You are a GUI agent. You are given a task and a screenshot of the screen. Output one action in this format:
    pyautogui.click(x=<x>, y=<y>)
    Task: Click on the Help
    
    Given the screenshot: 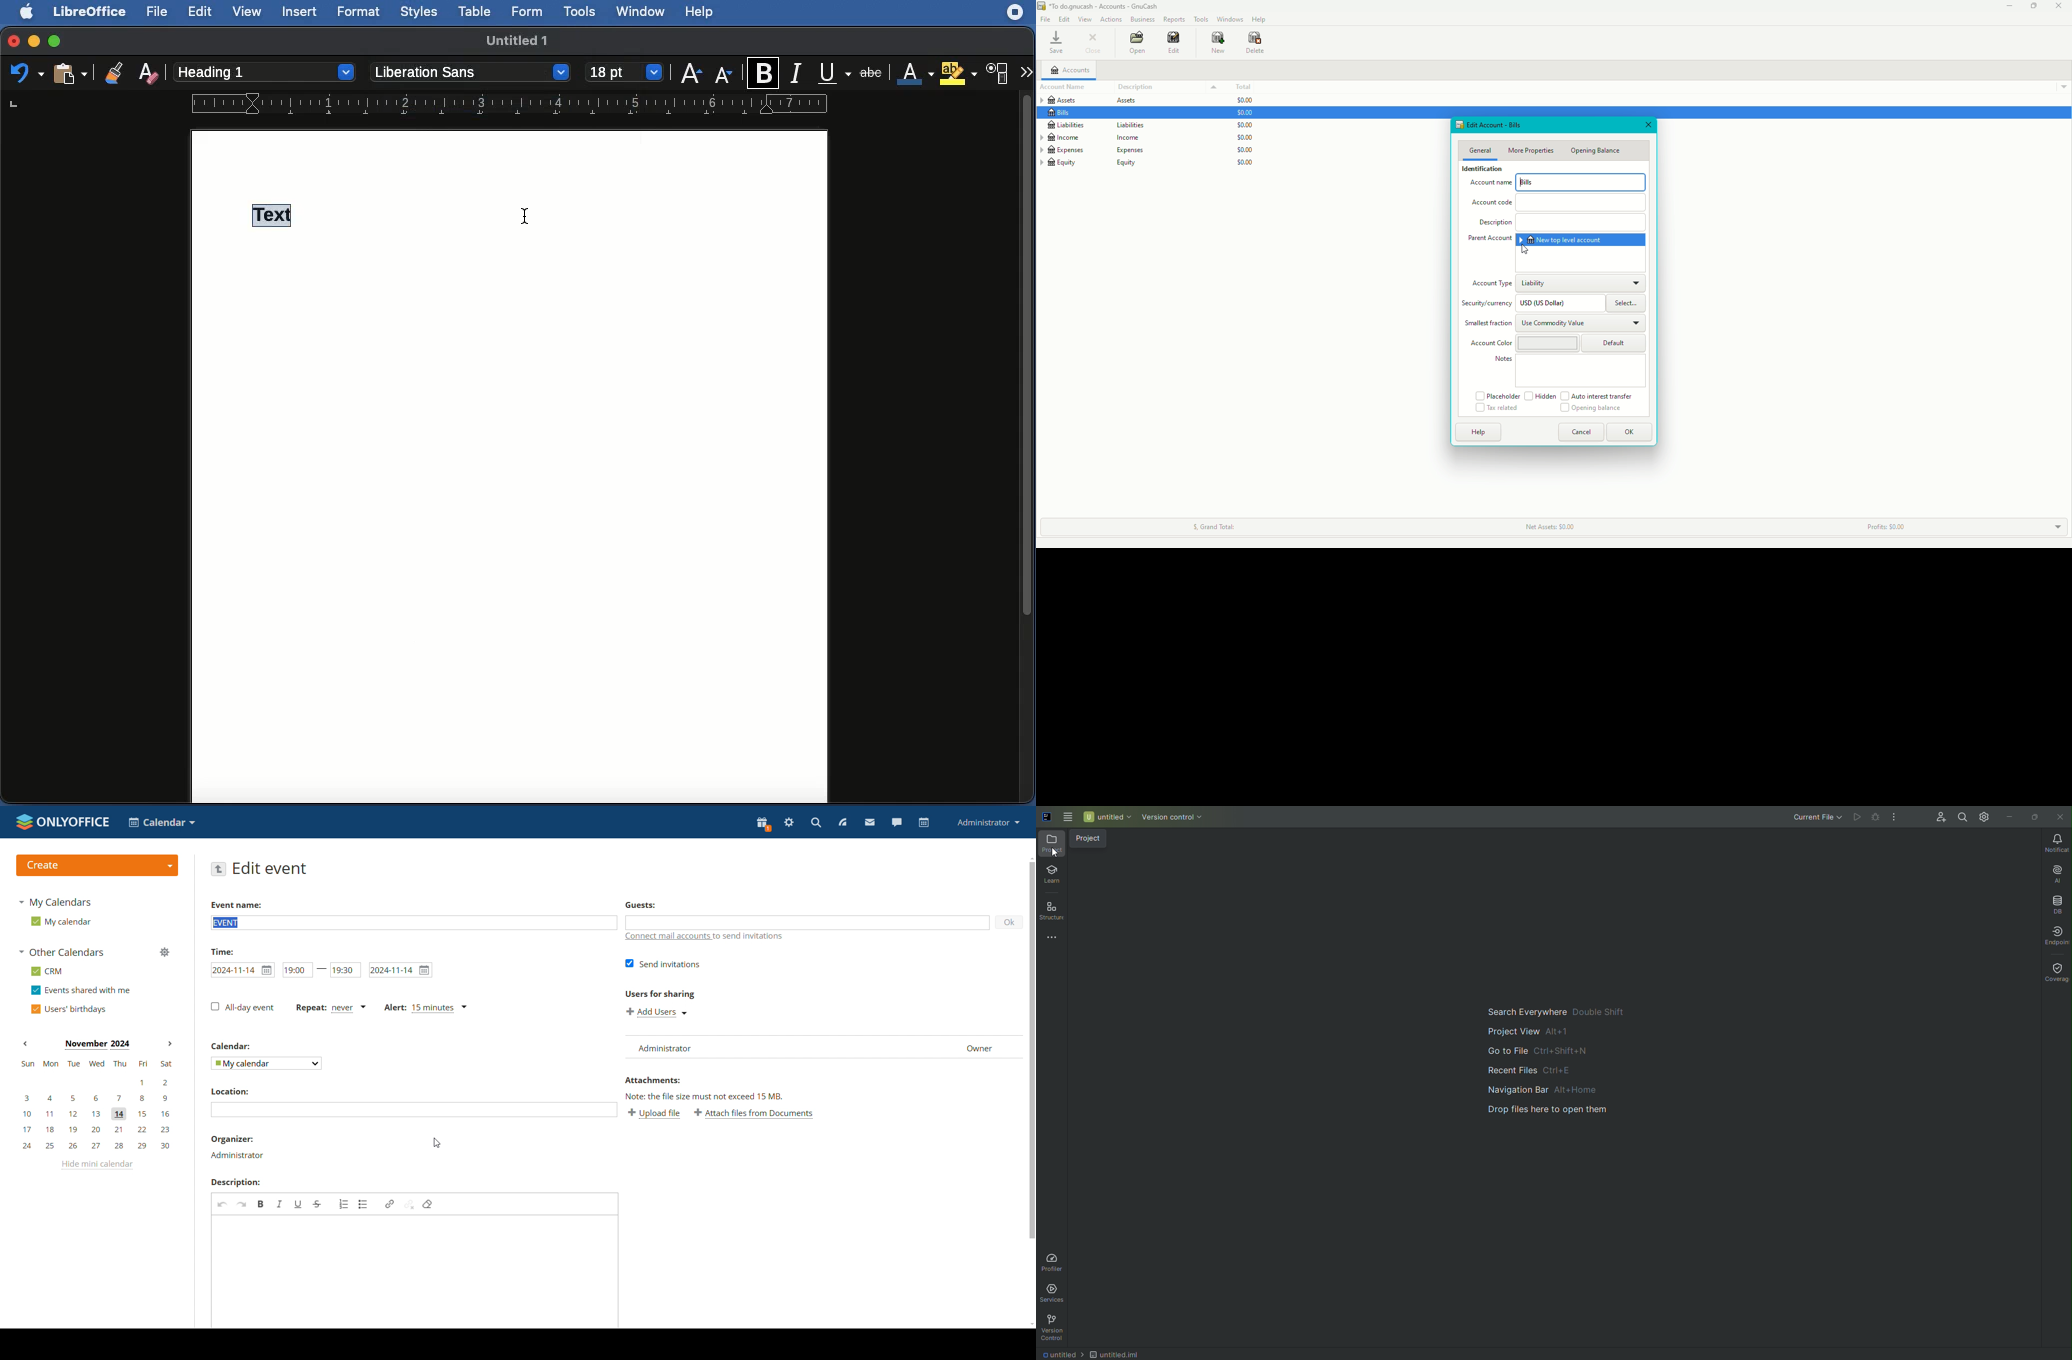 What is the action you would take?
    pyautogui.click(x=701, y=11)
    